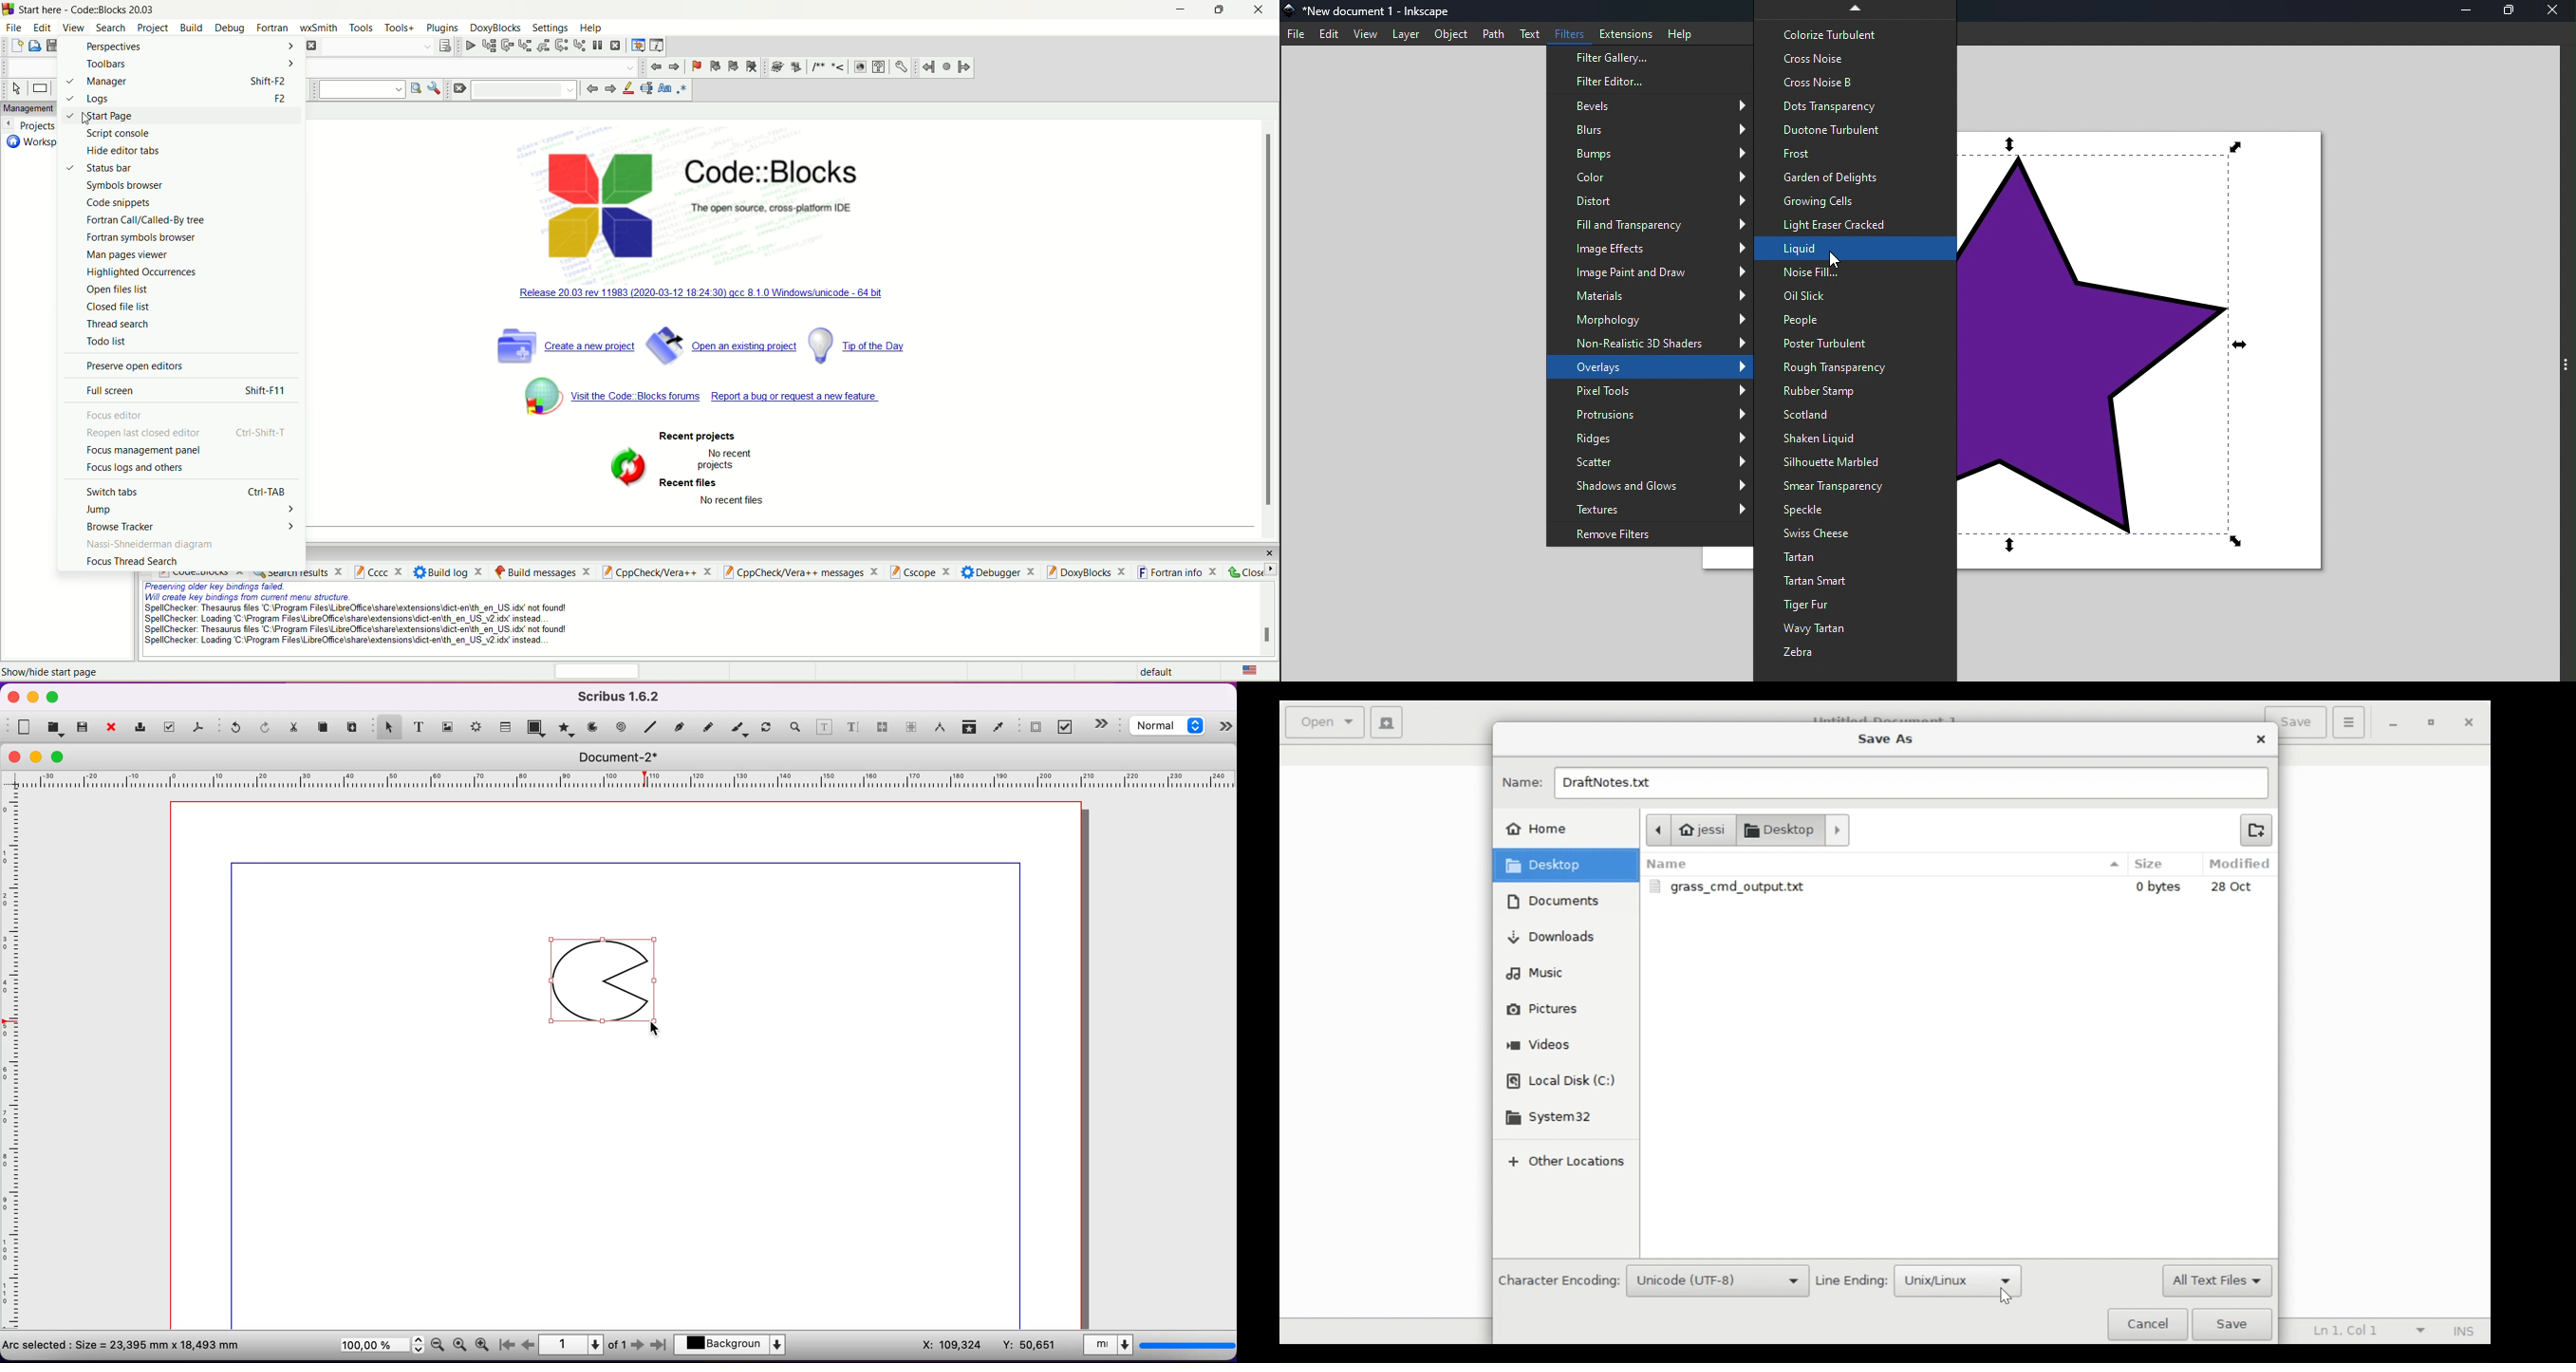 This screenshot has width=2576, height=1372. What do you see at coordinates (1648, 462) in the screenshot?
I see `Scatter` at bounding box center [1648, 462].